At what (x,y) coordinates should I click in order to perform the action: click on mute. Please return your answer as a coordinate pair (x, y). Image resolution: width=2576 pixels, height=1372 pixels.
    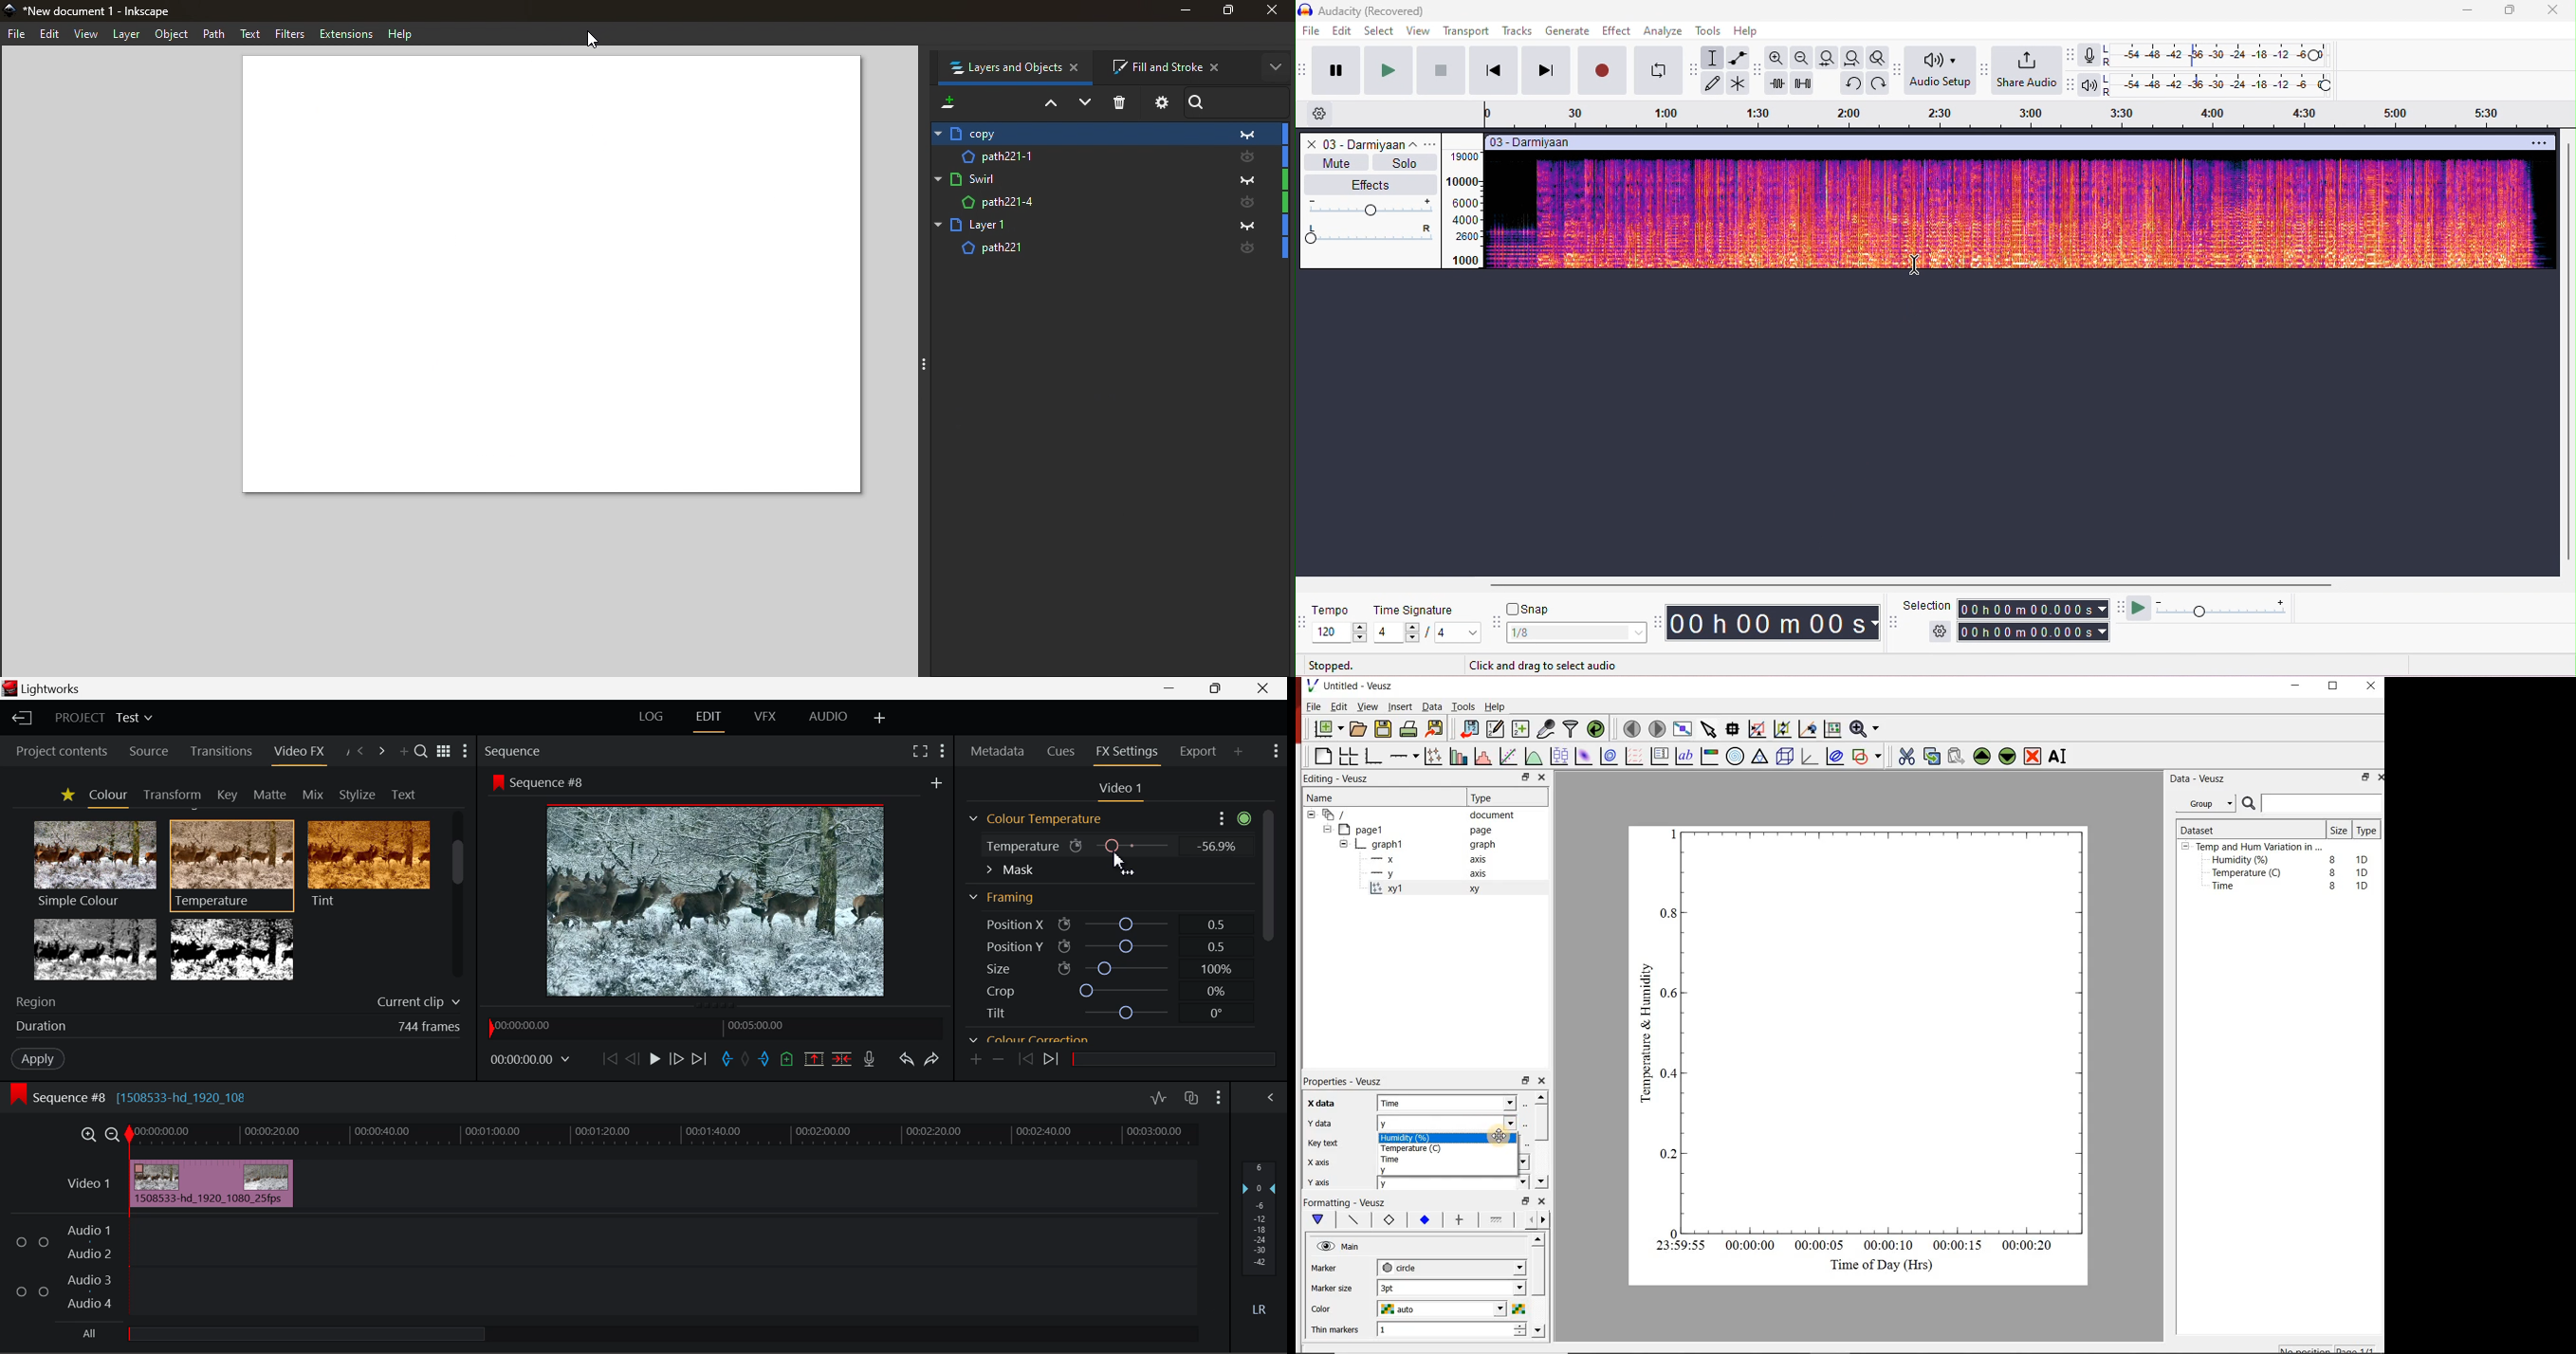
    Looking at the image, I should click on (1335, 162).